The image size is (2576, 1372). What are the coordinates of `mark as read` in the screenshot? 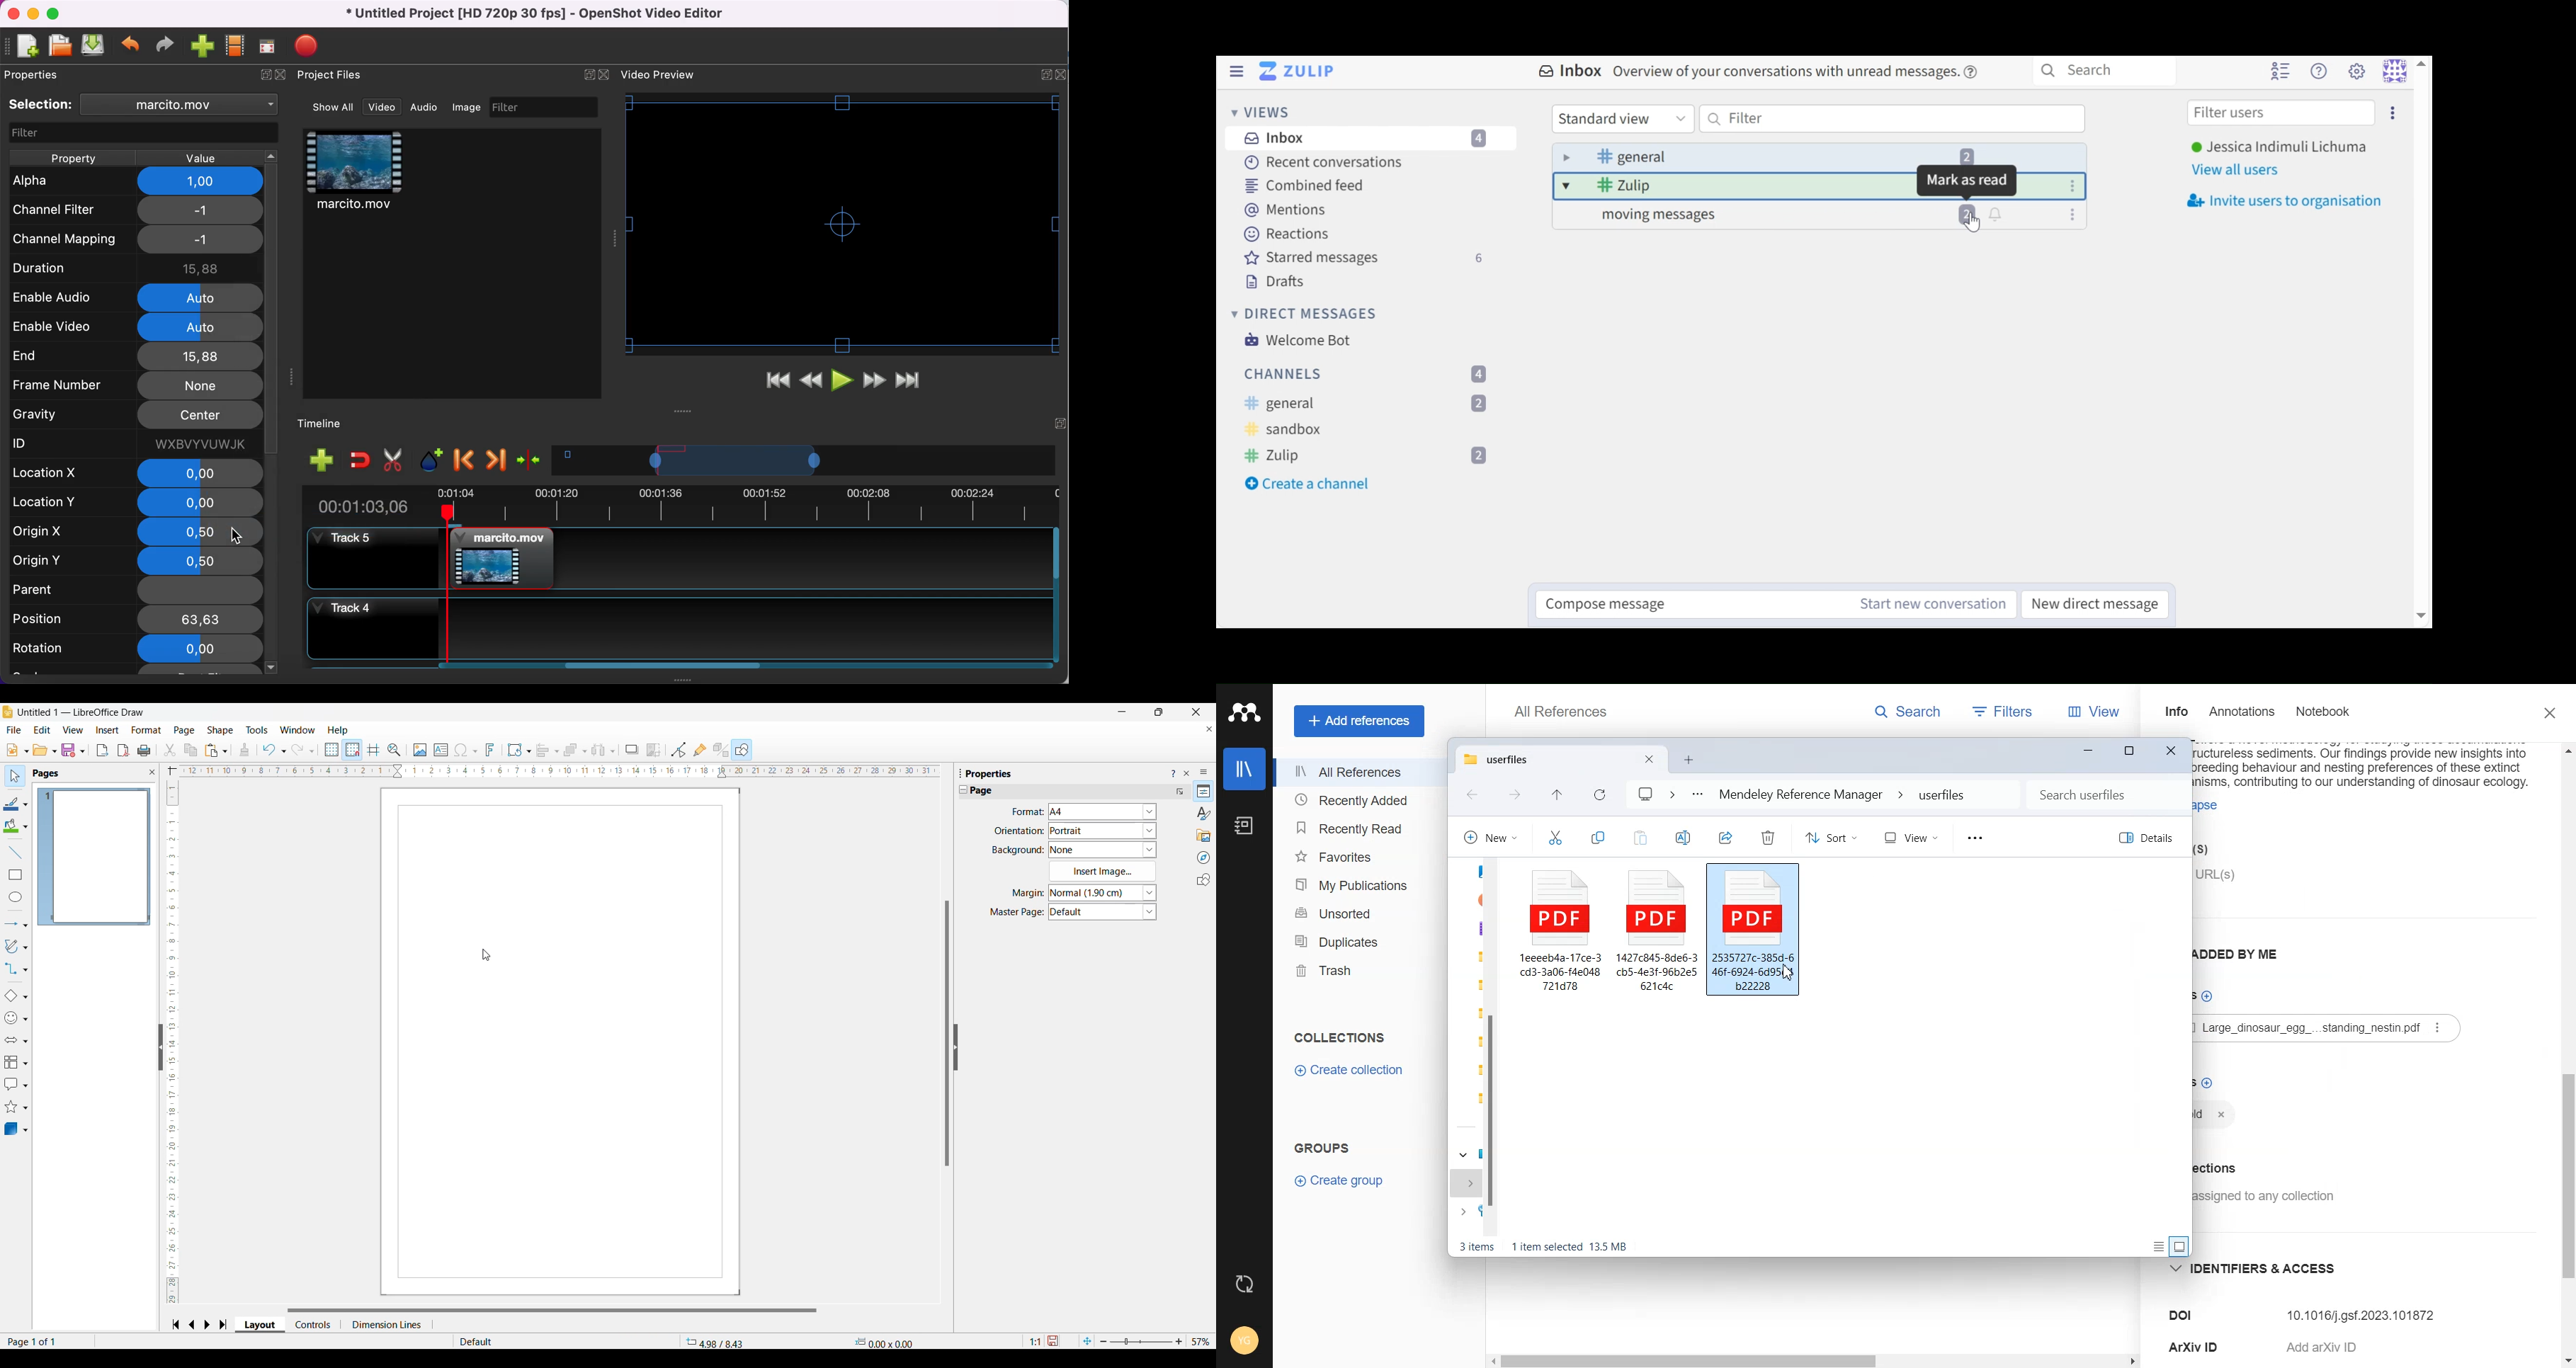 It's located at (1966, 182).